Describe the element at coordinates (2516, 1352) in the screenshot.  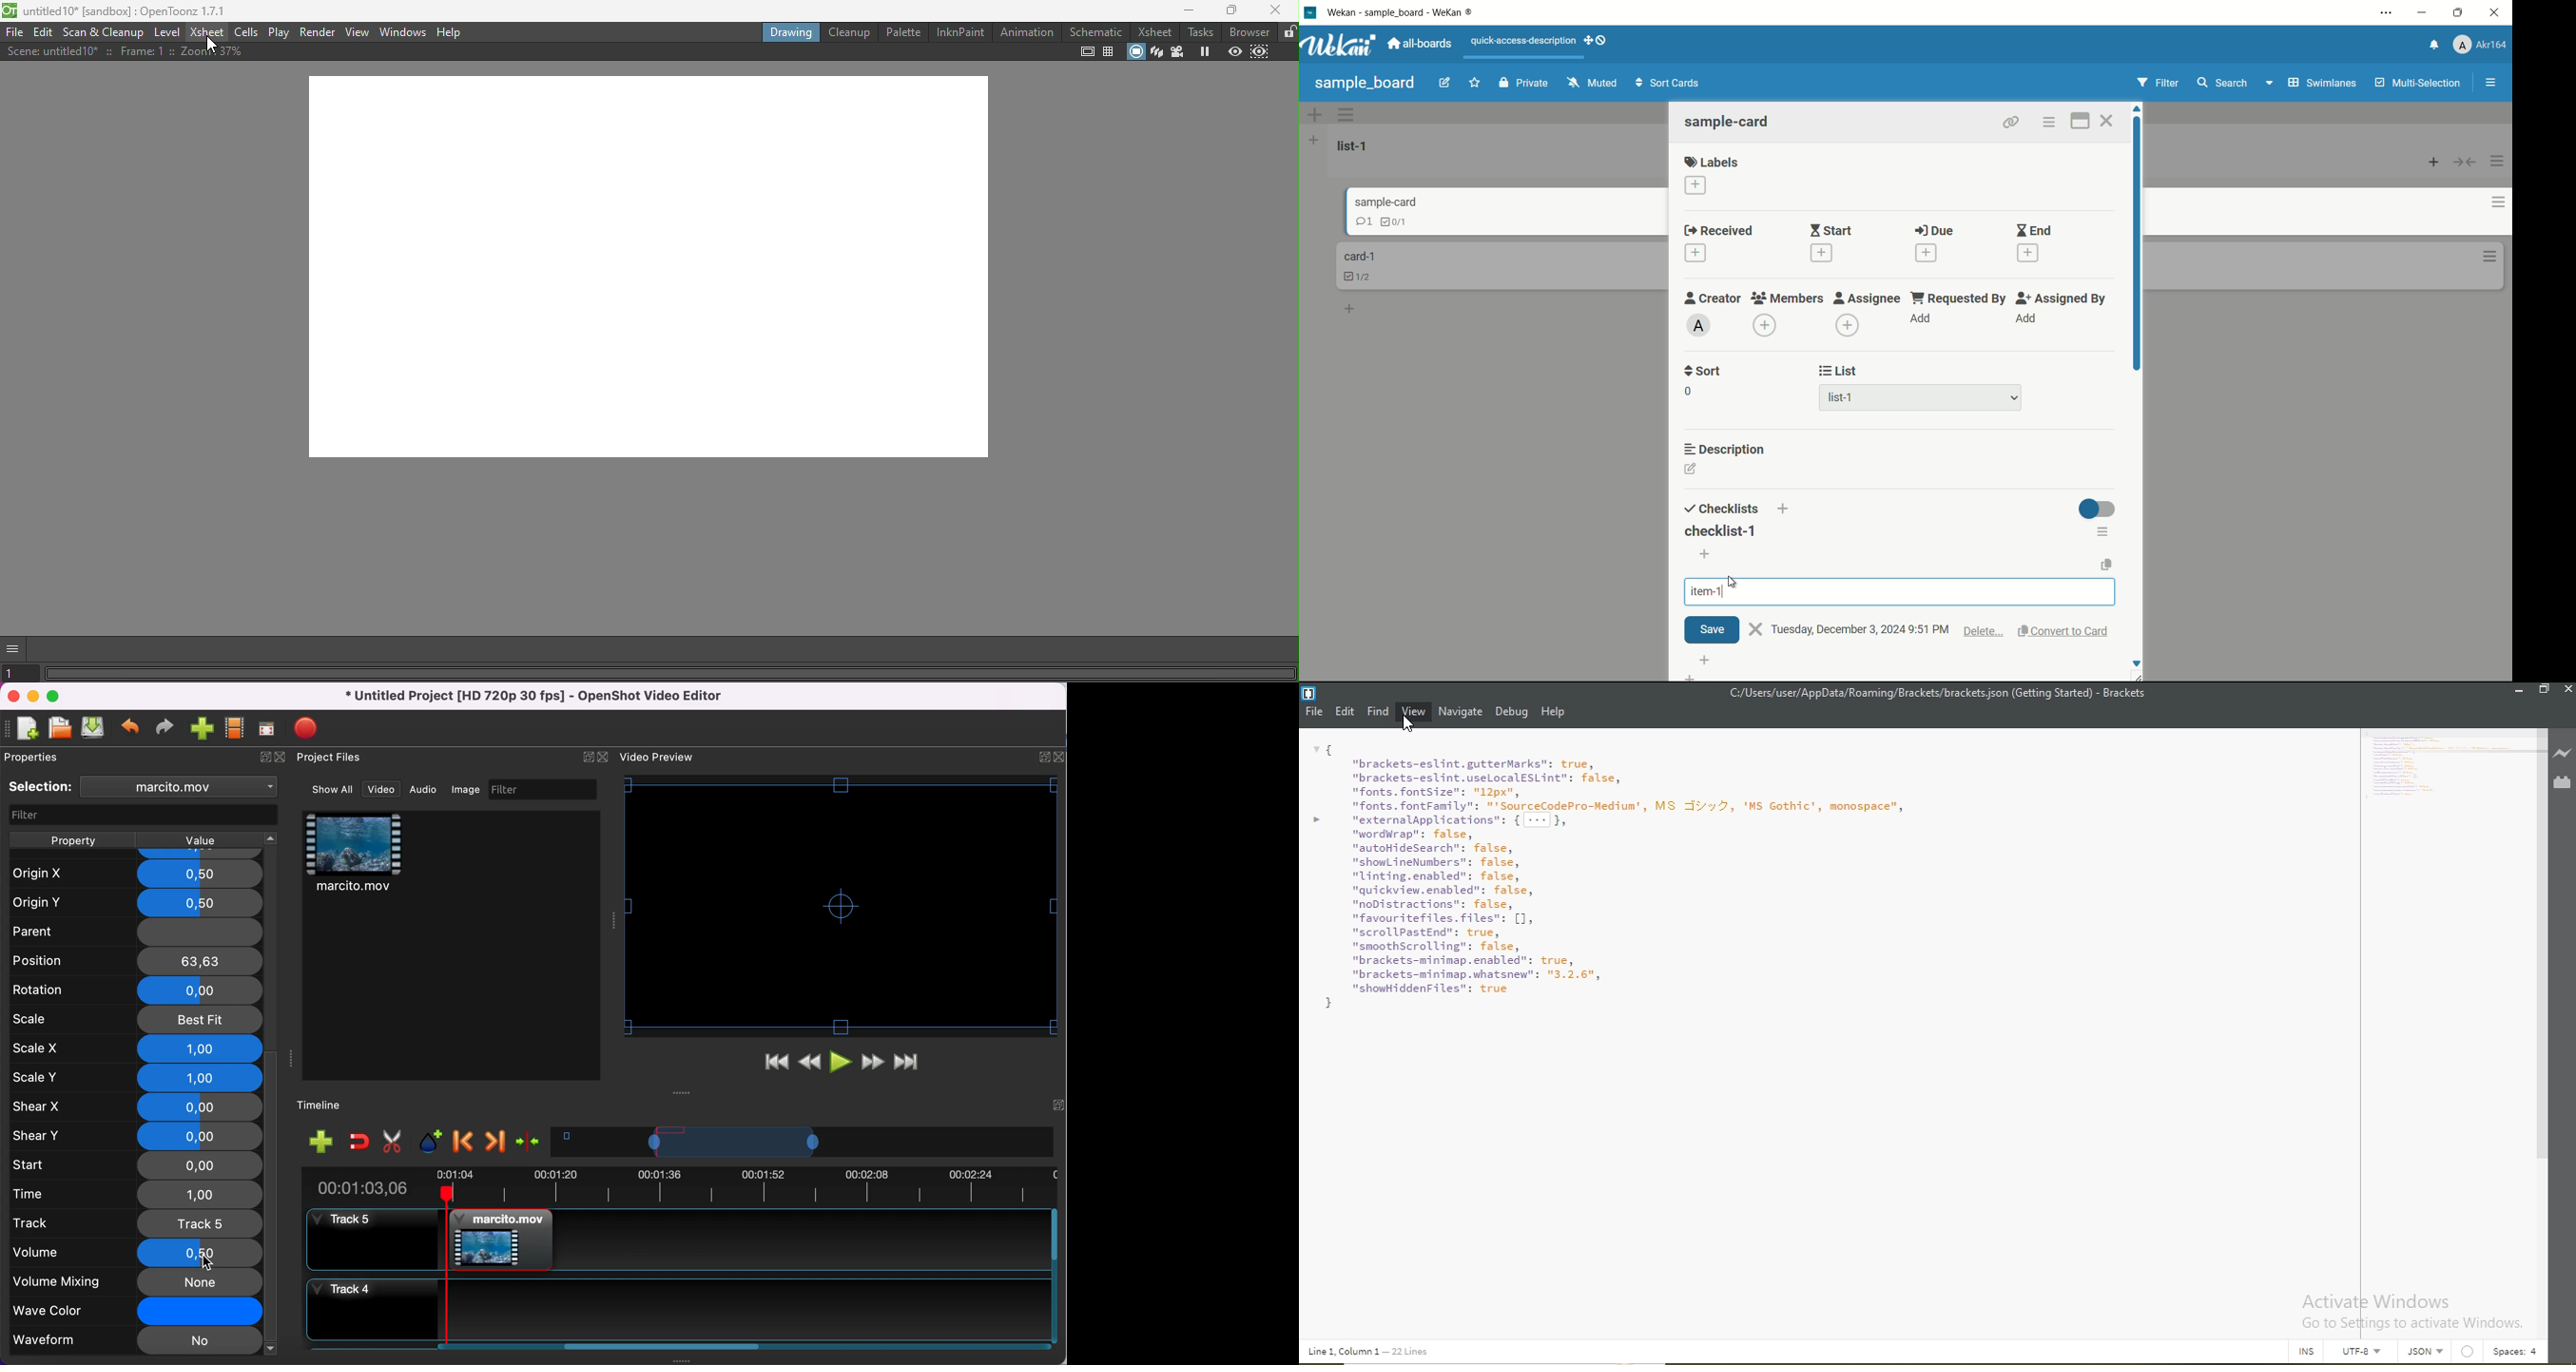
I see `Spaces:4` at that location.